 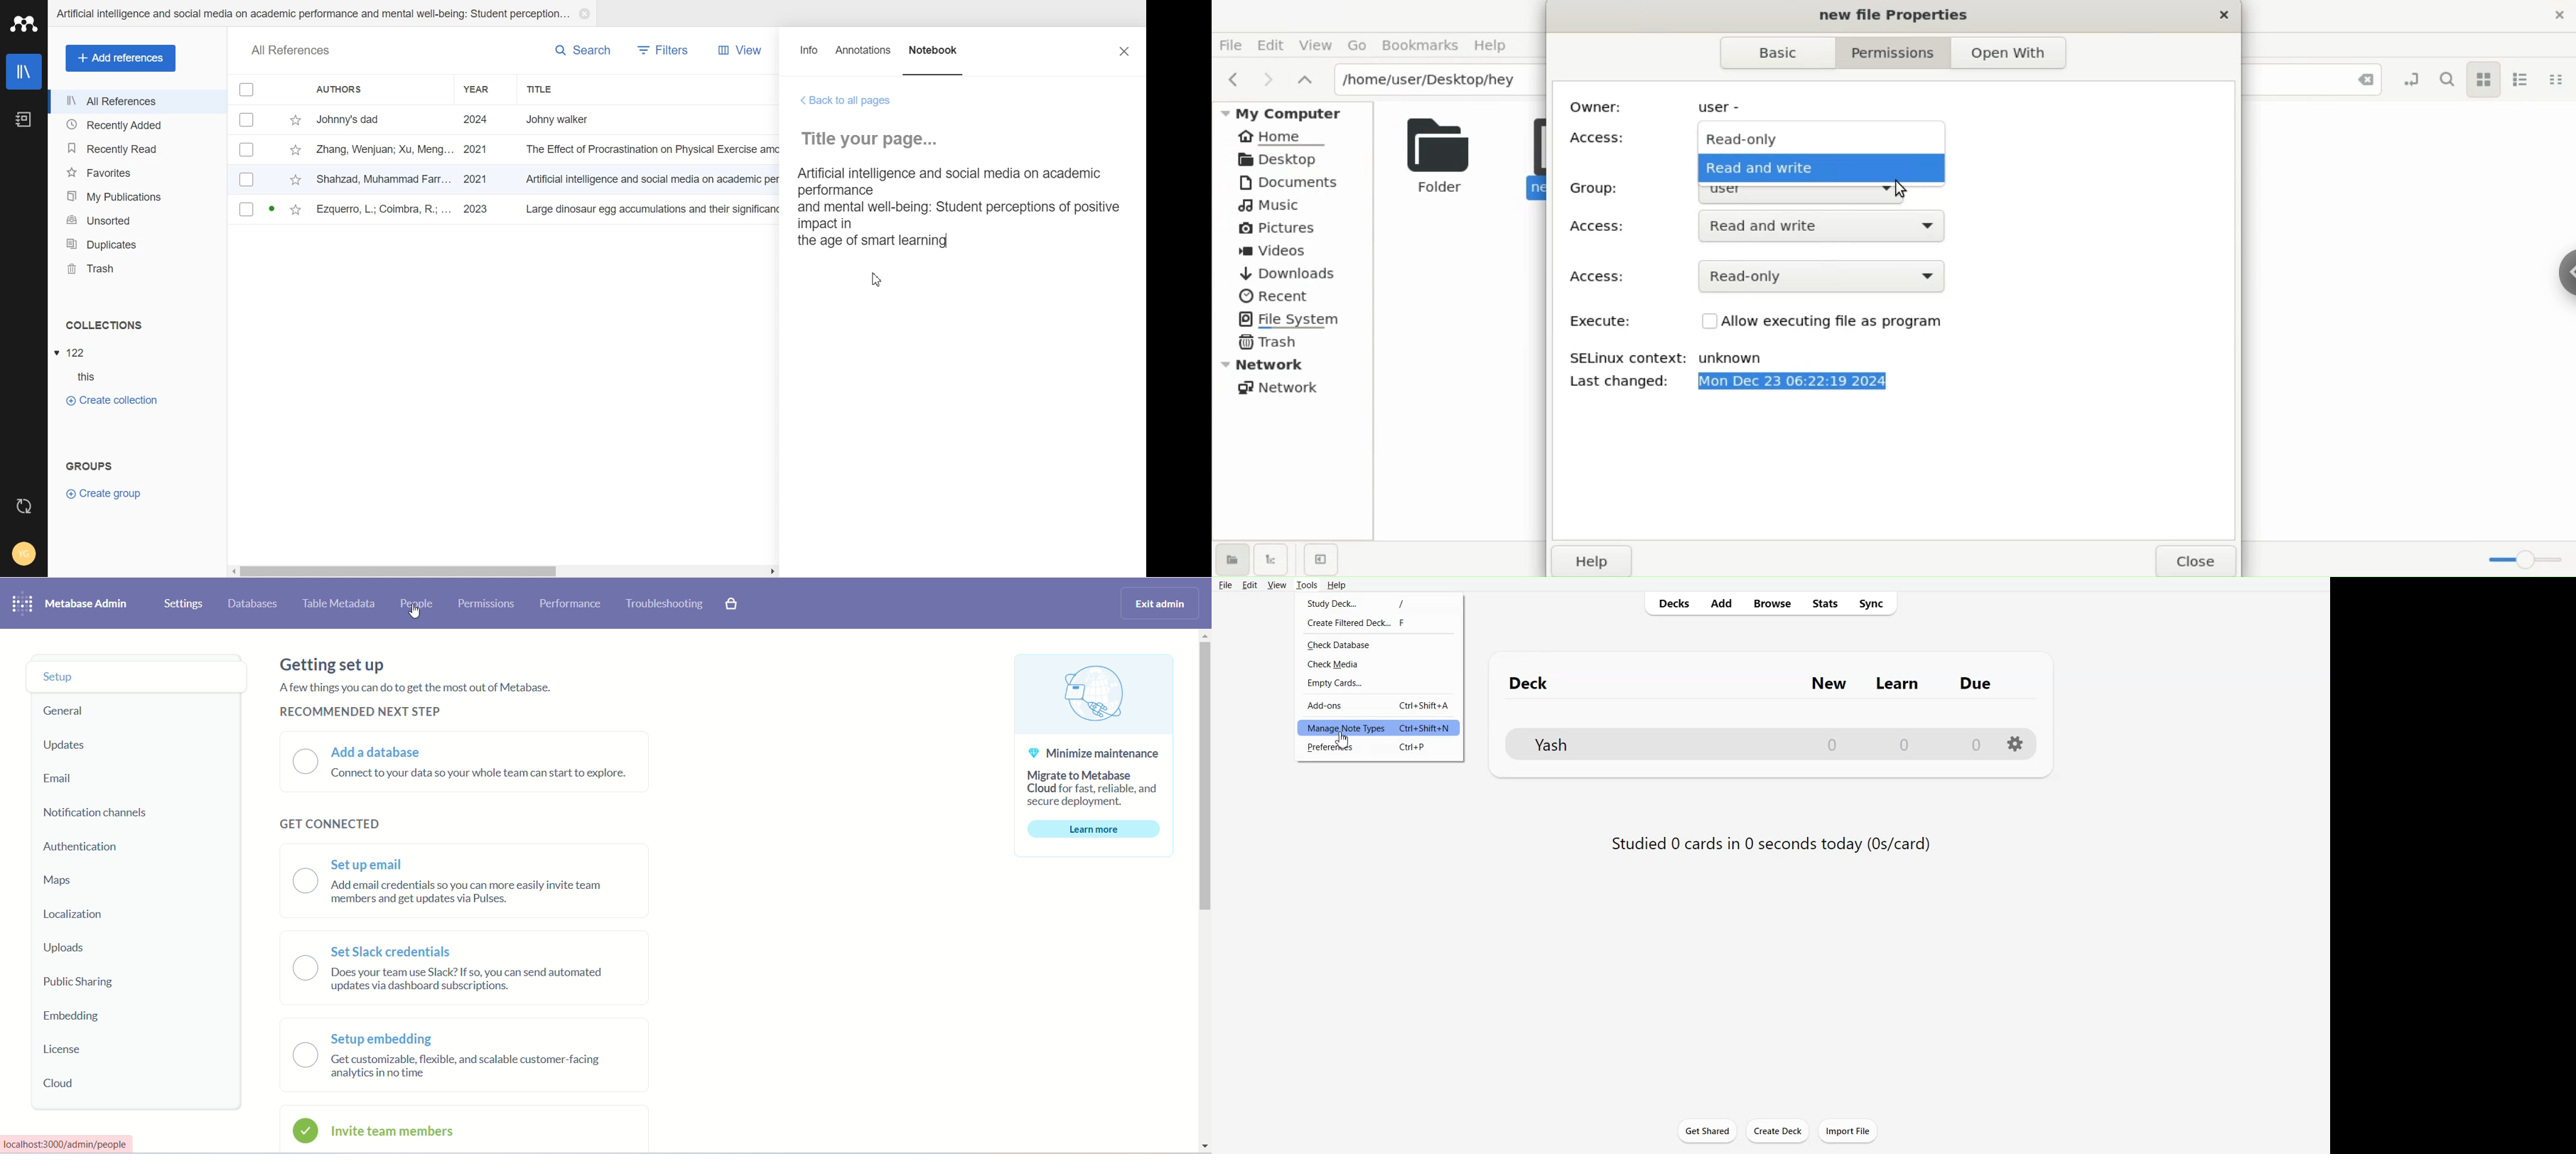 What do you see at coordinates (1378, 728) in the screenshot?
I see `Manage Note Types` at bounding box center [1378, 728].